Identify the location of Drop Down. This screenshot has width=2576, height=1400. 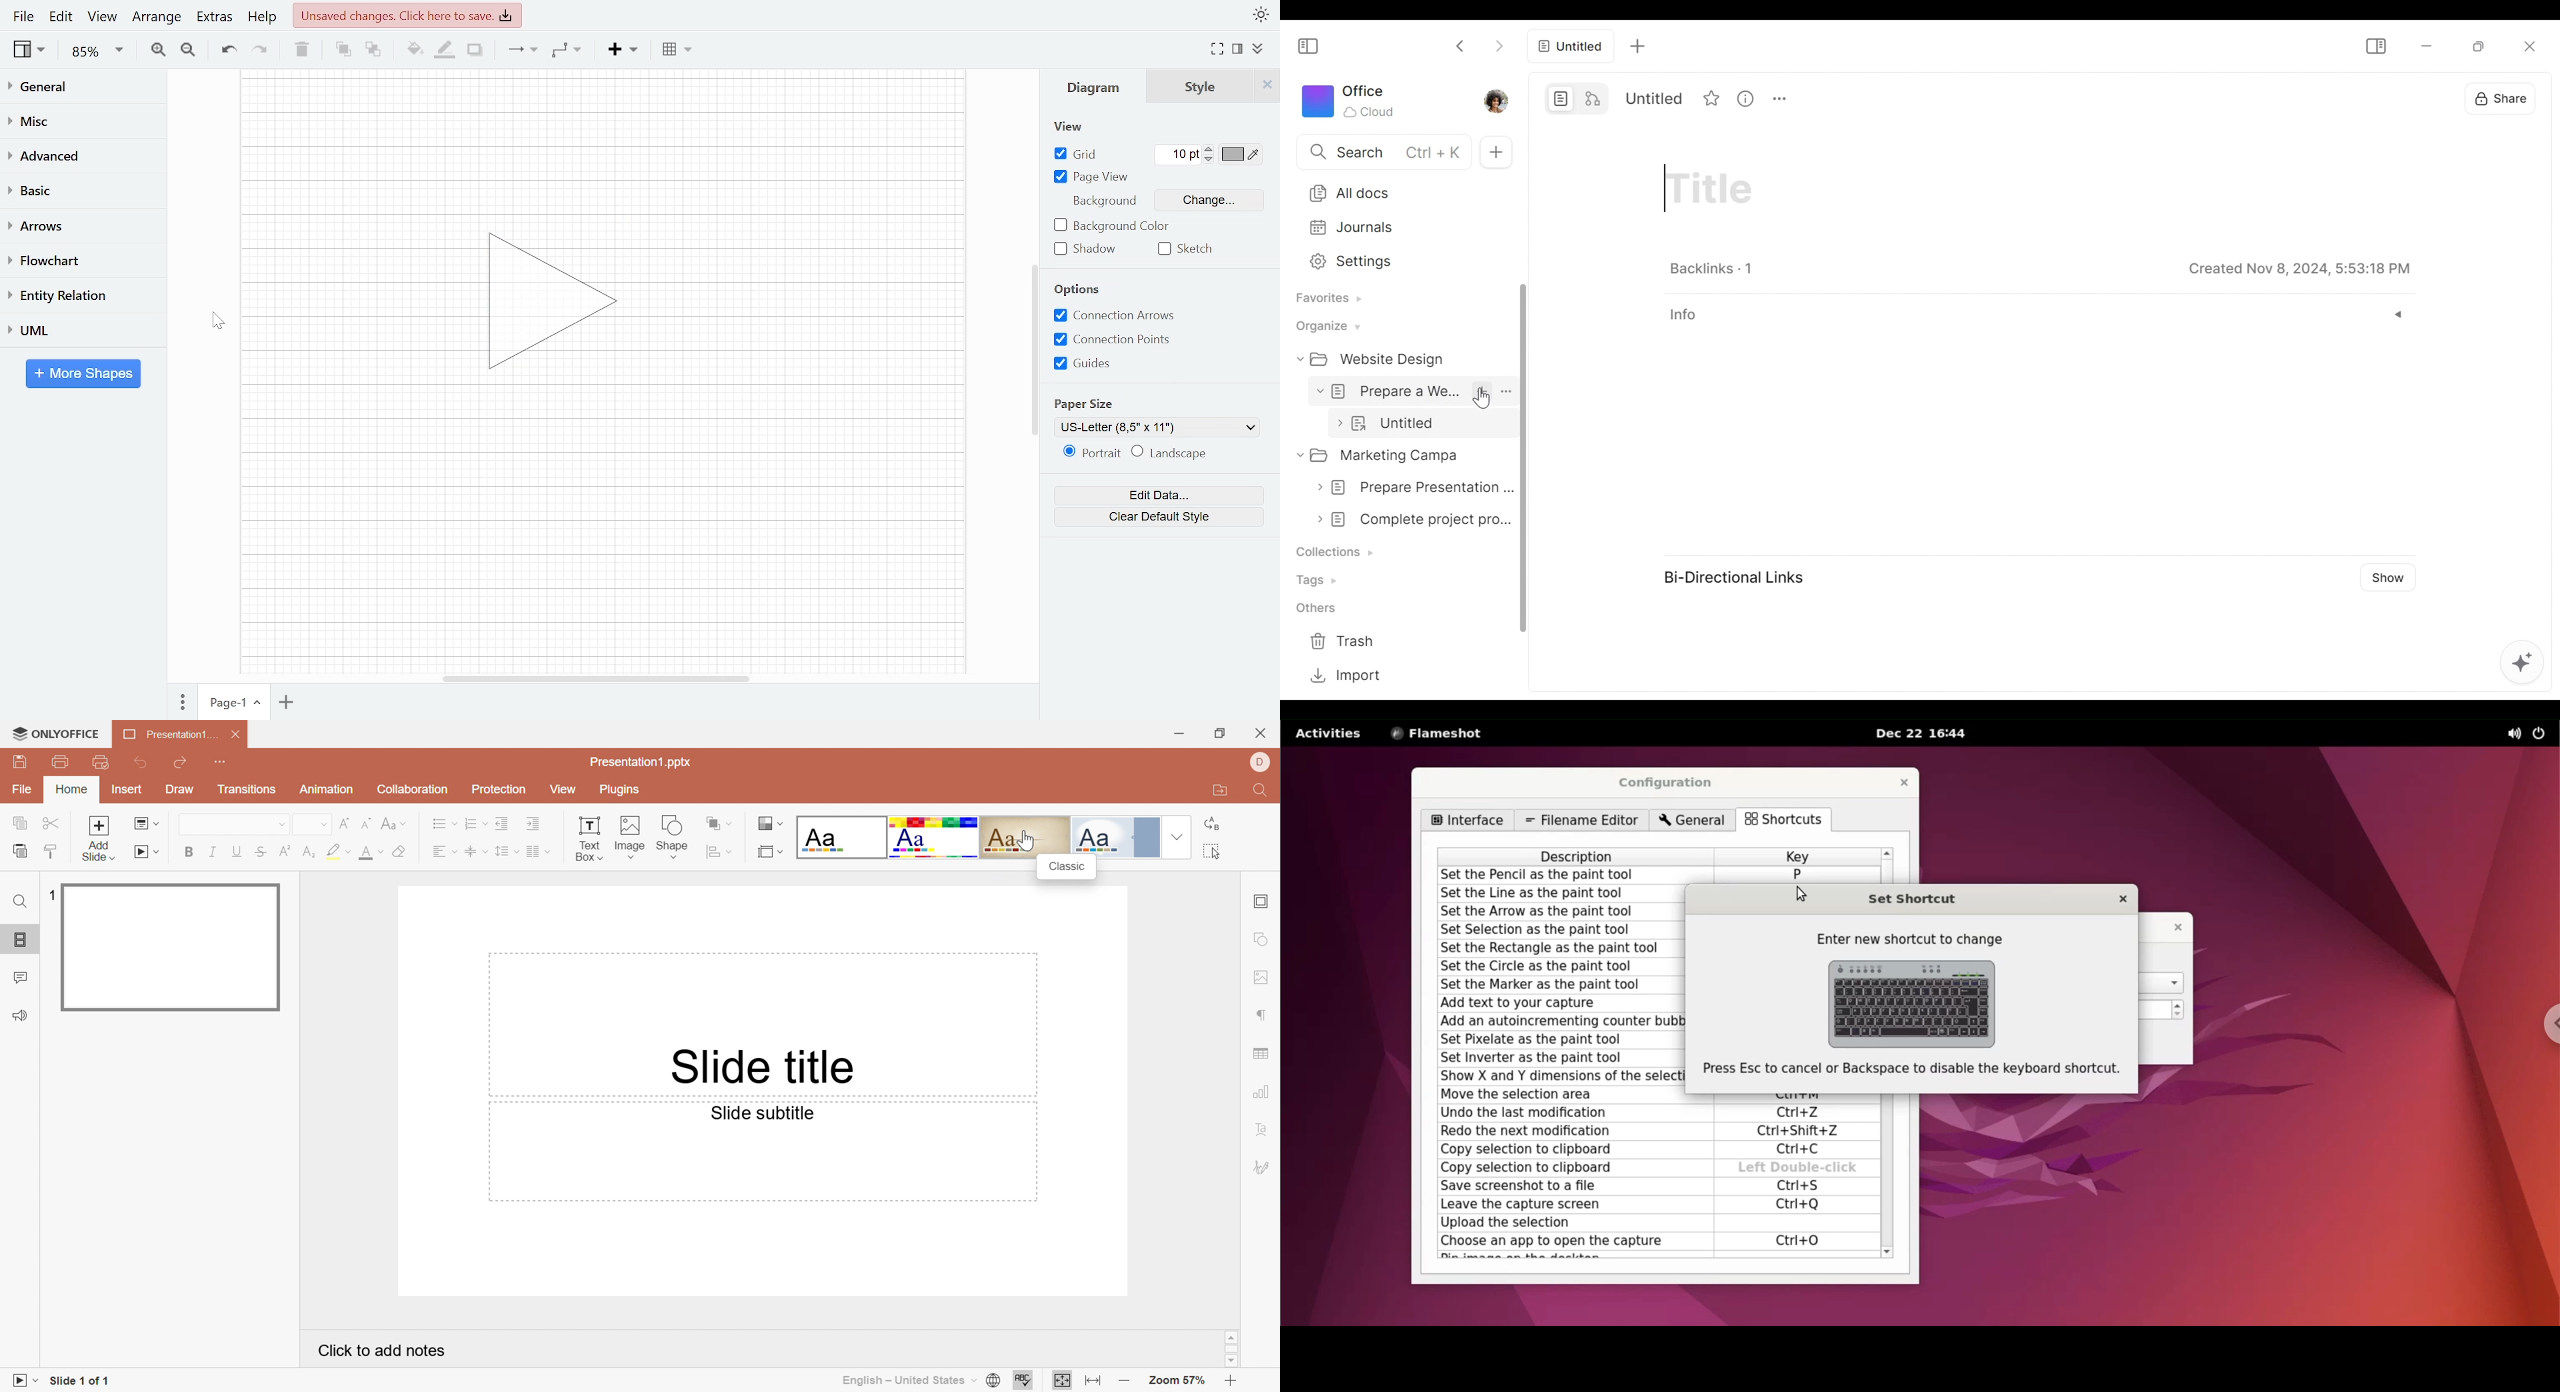
(156, 823).